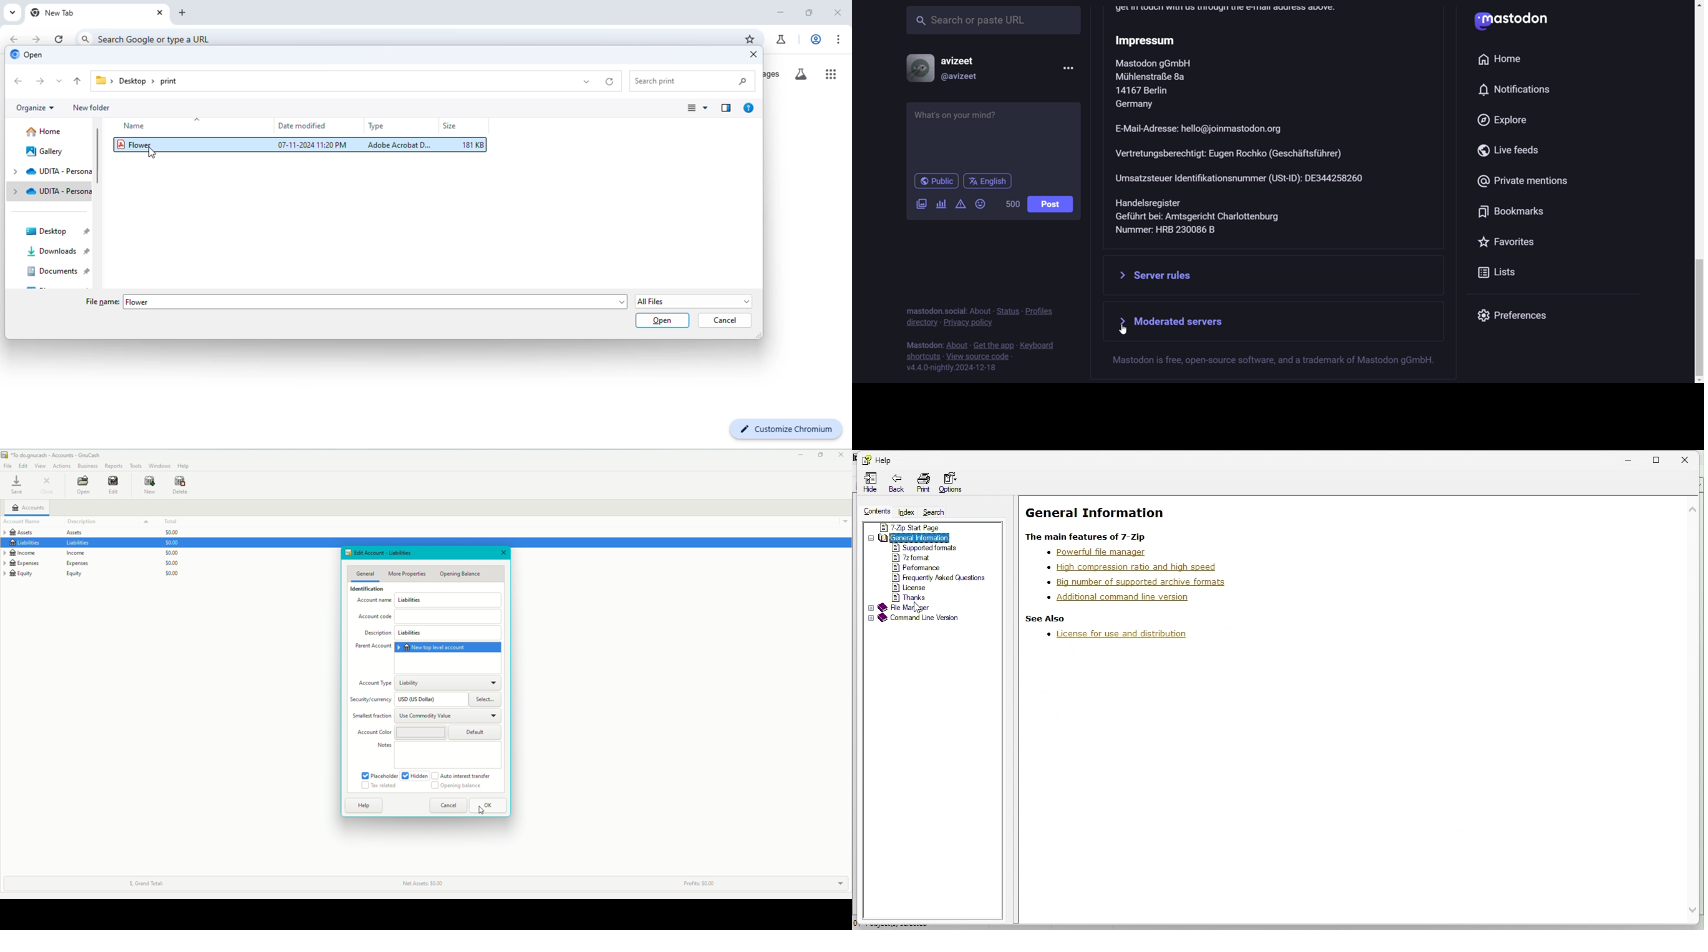 This screenshot has width=1708, height=952. I want to click on Select, so click(485, 699).